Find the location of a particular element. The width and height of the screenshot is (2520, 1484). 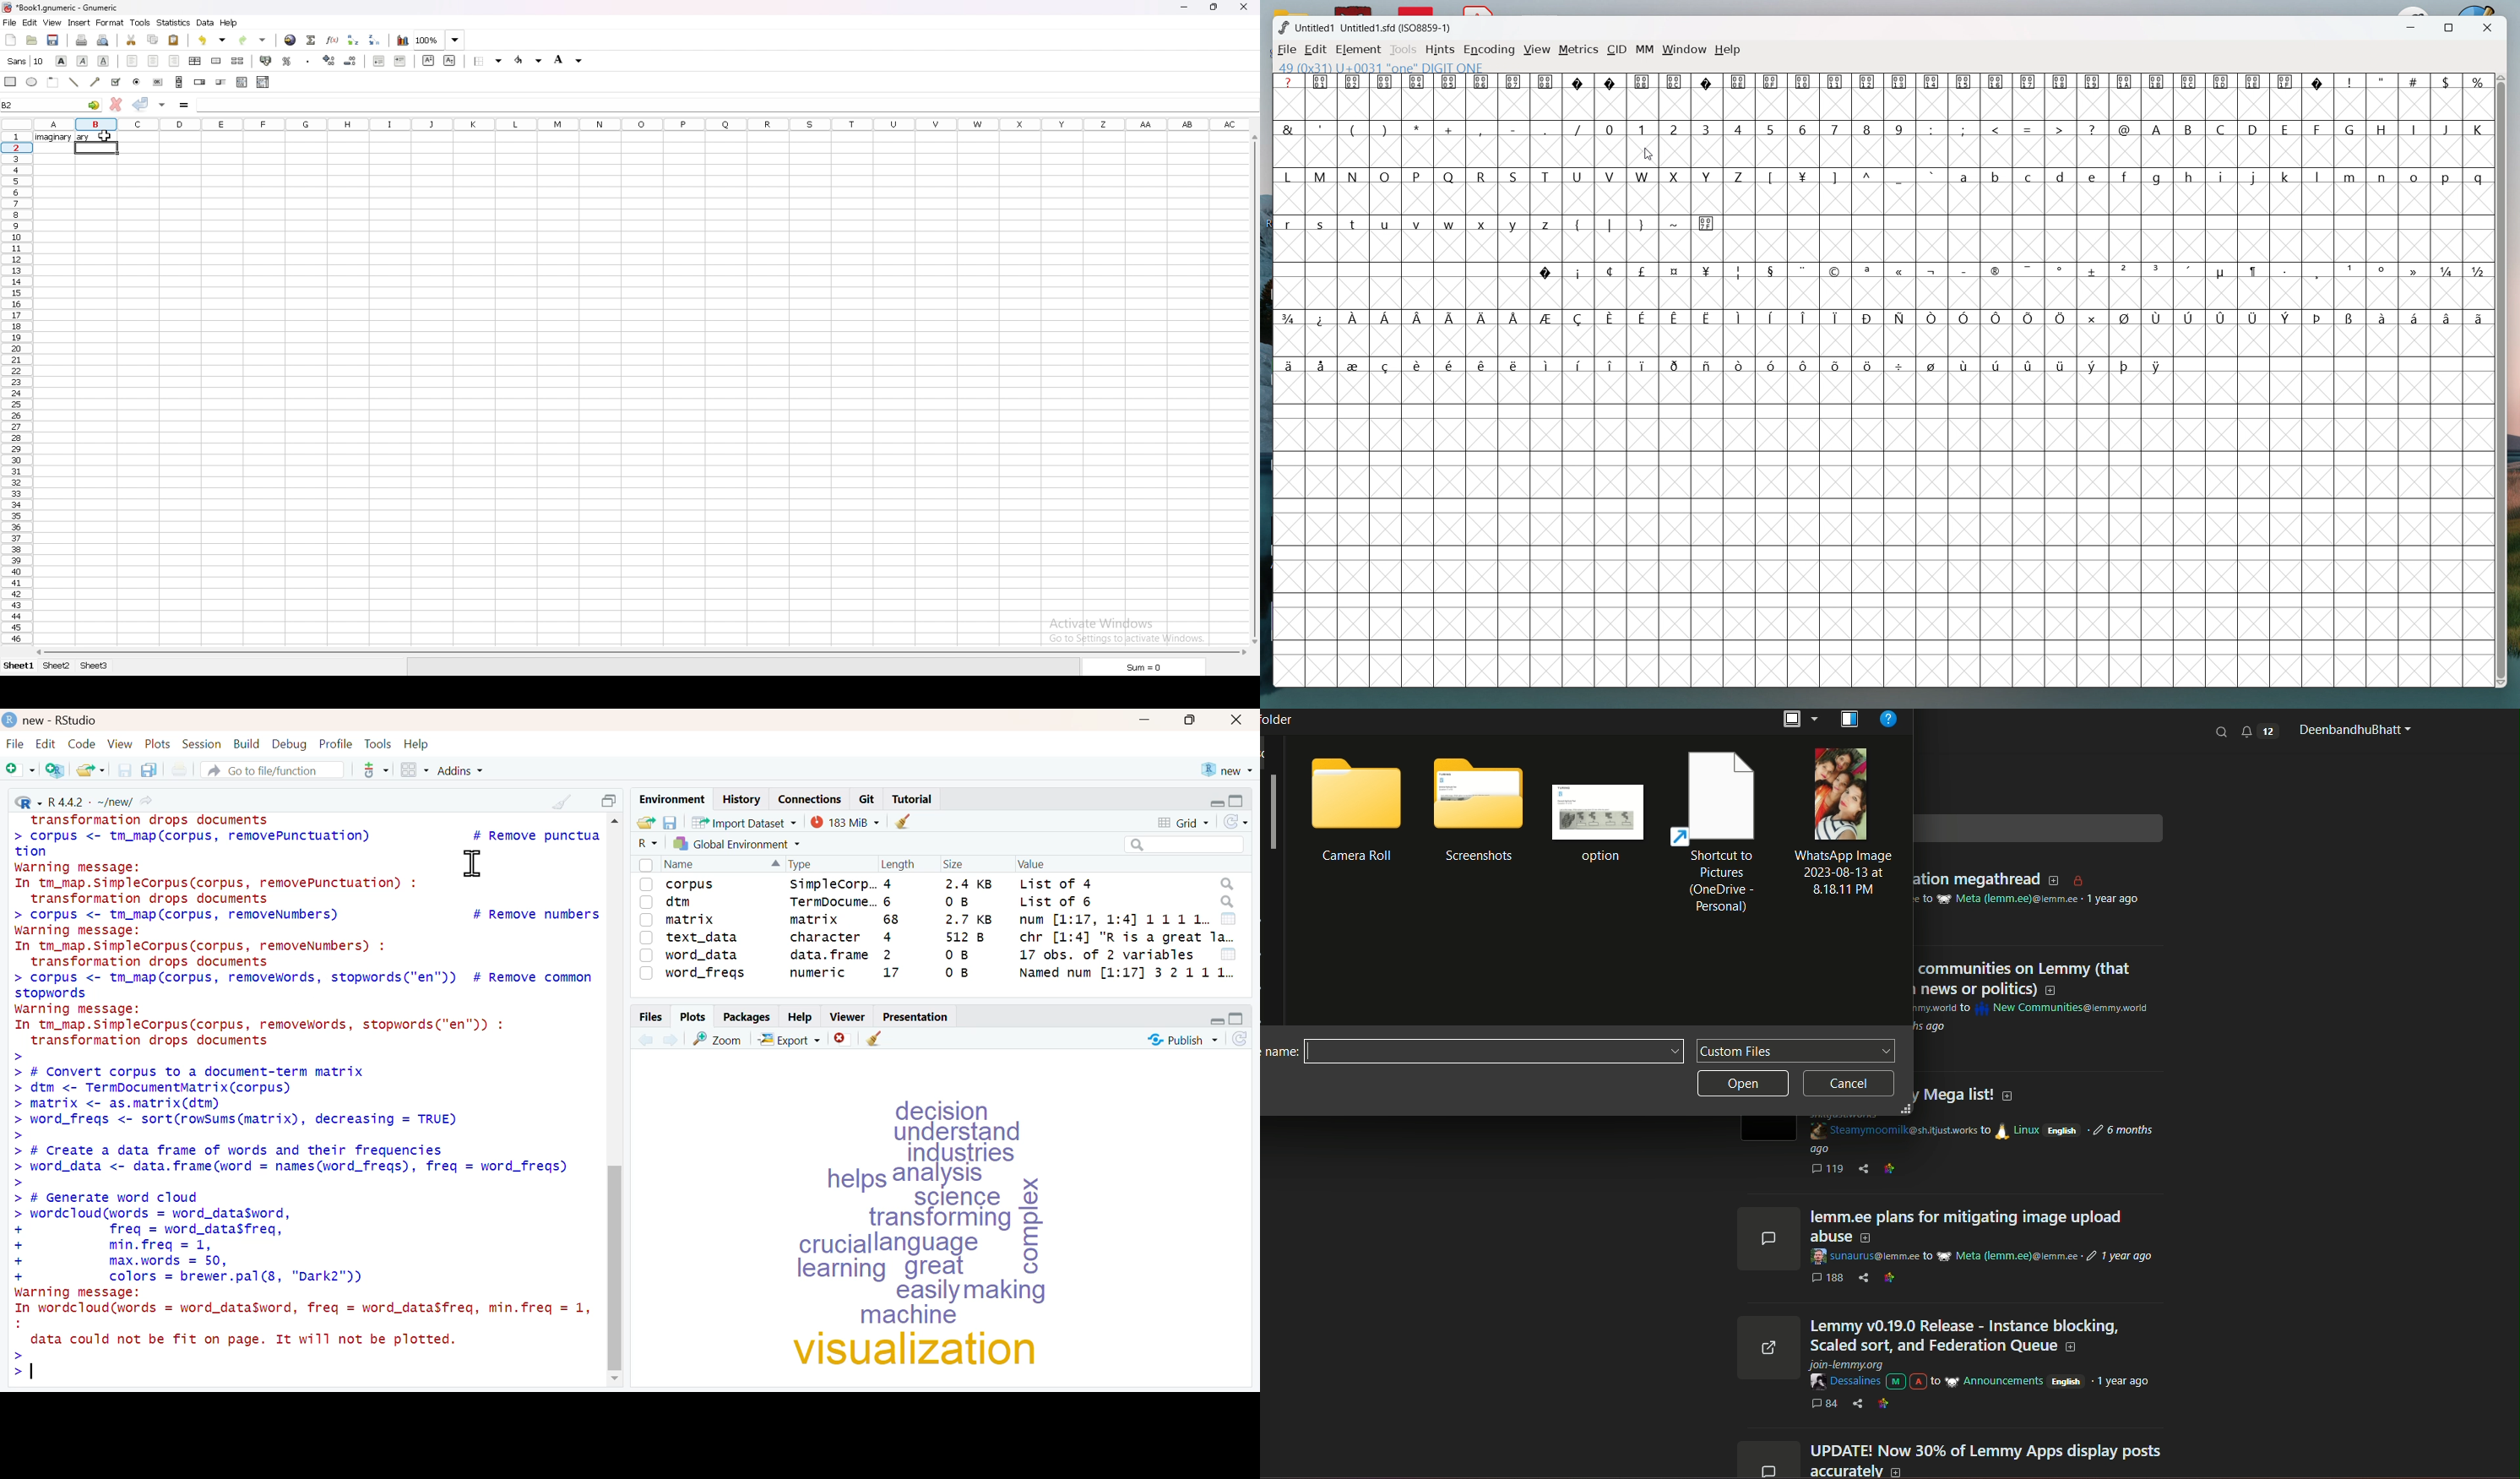

symbol is located at coordinates (1709, 318).